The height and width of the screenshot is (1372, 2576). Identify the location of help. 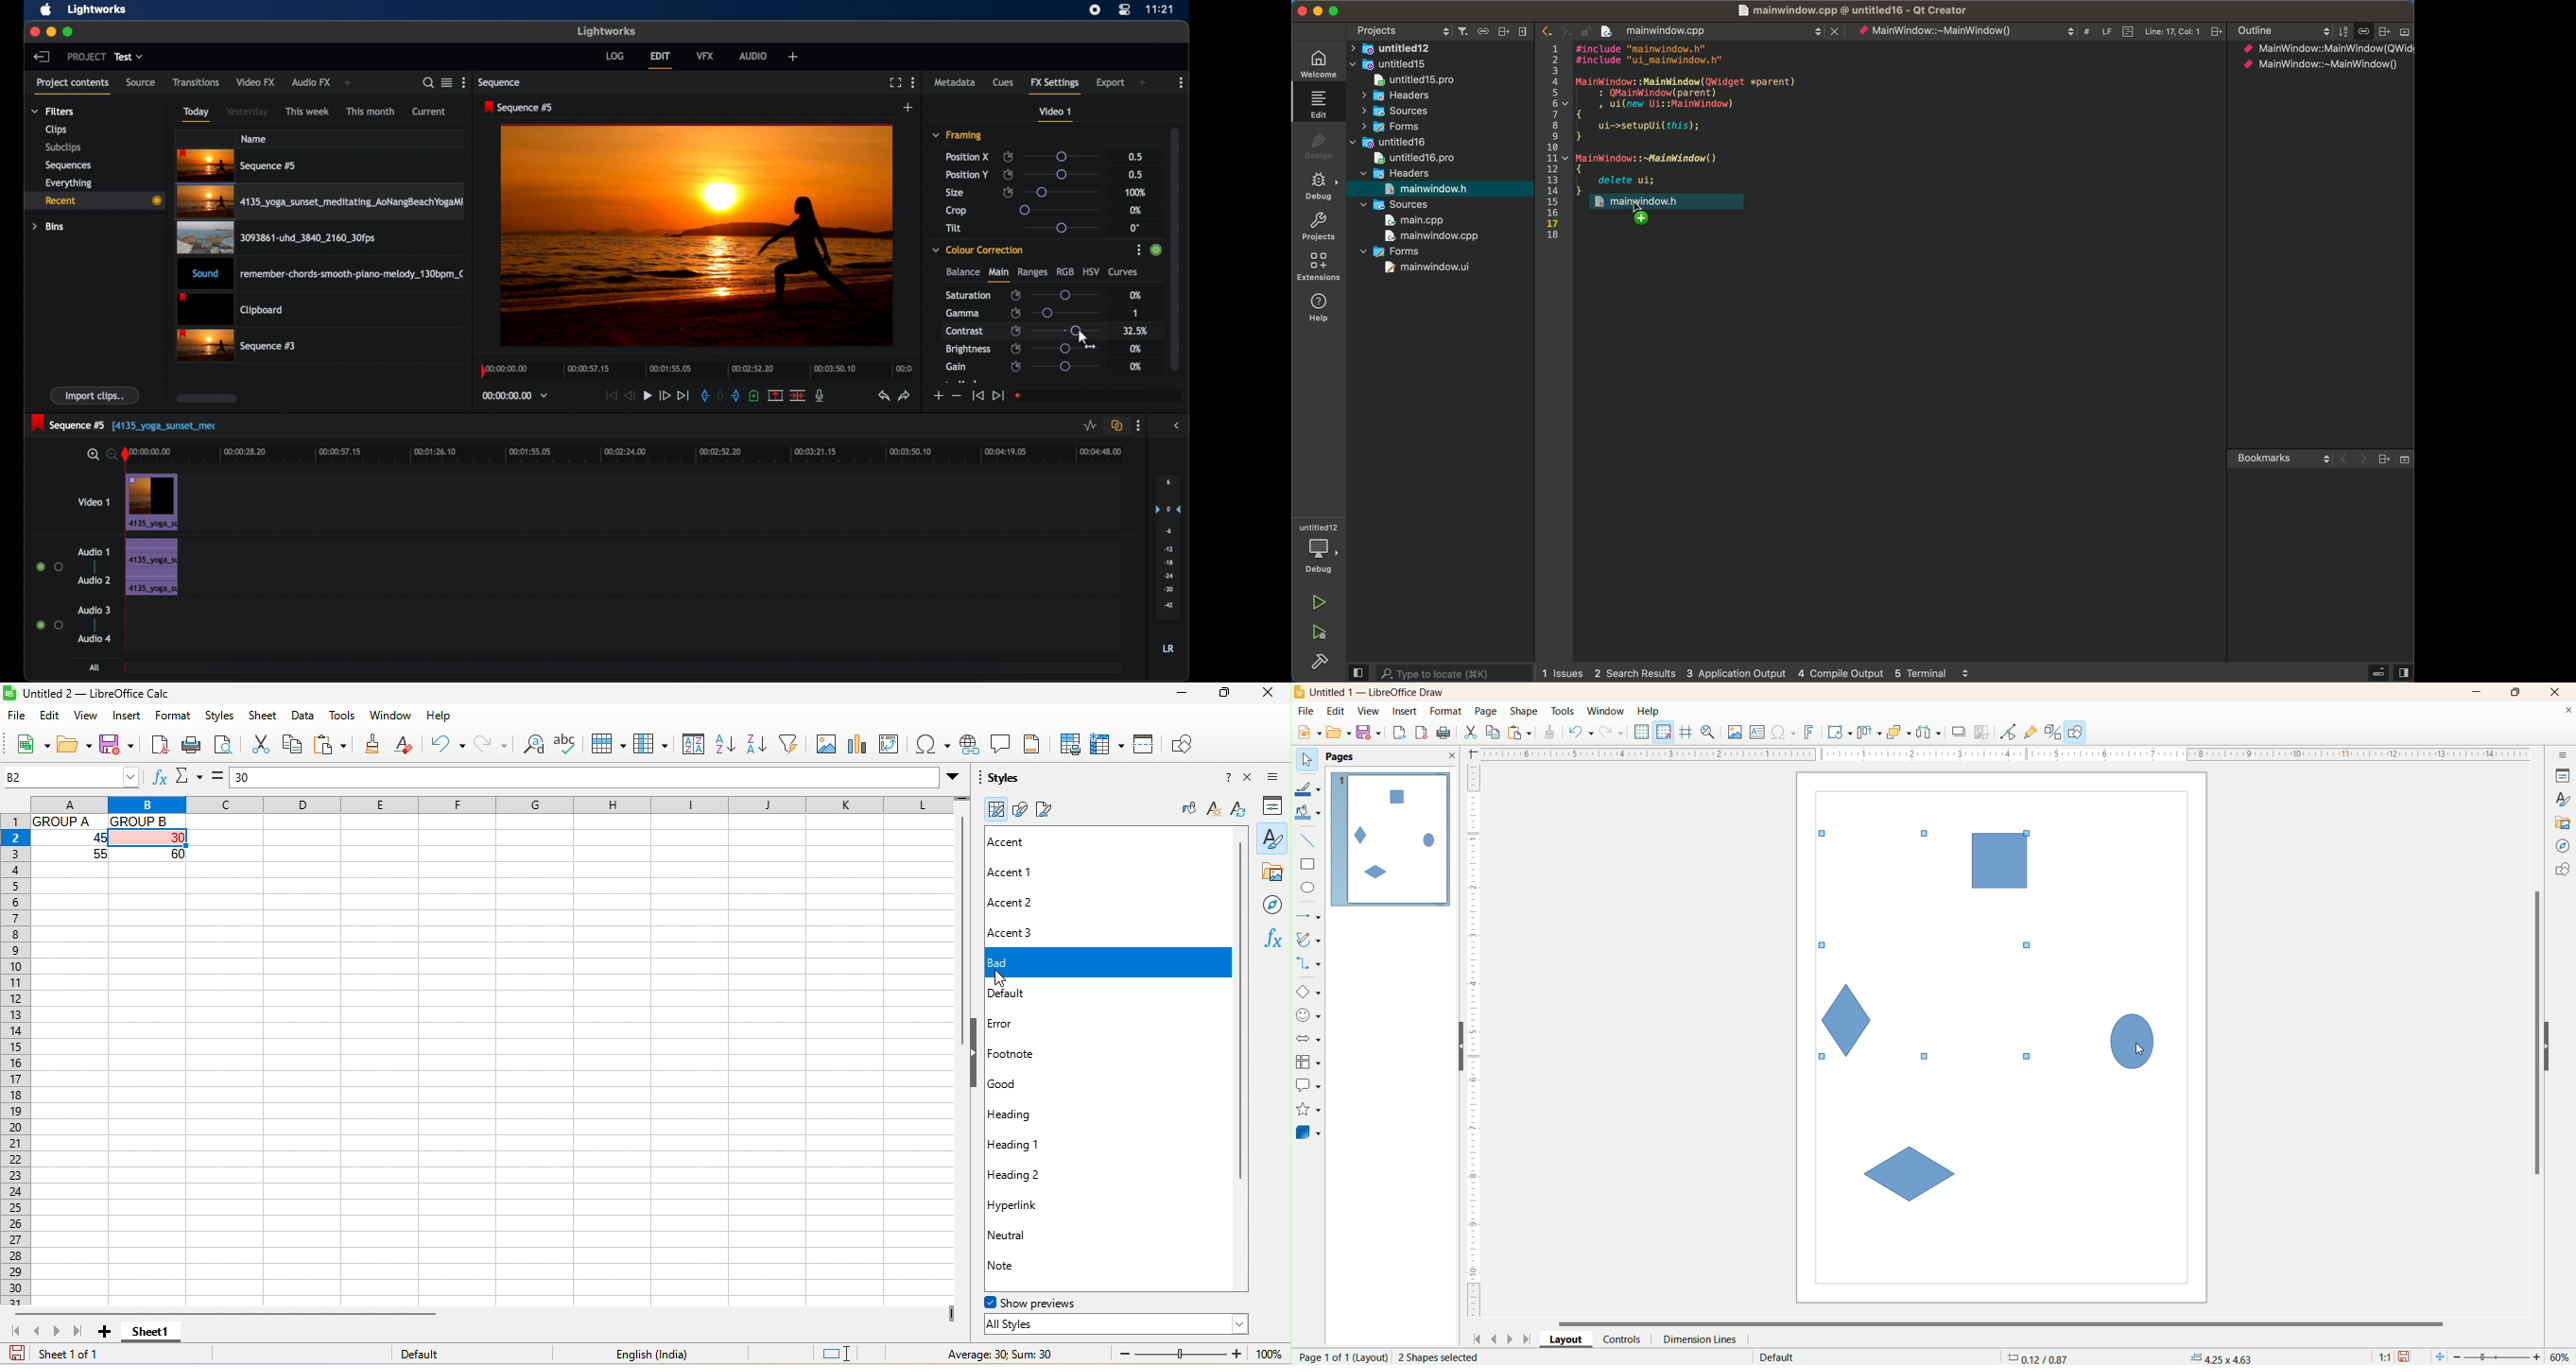
(1649, 711).